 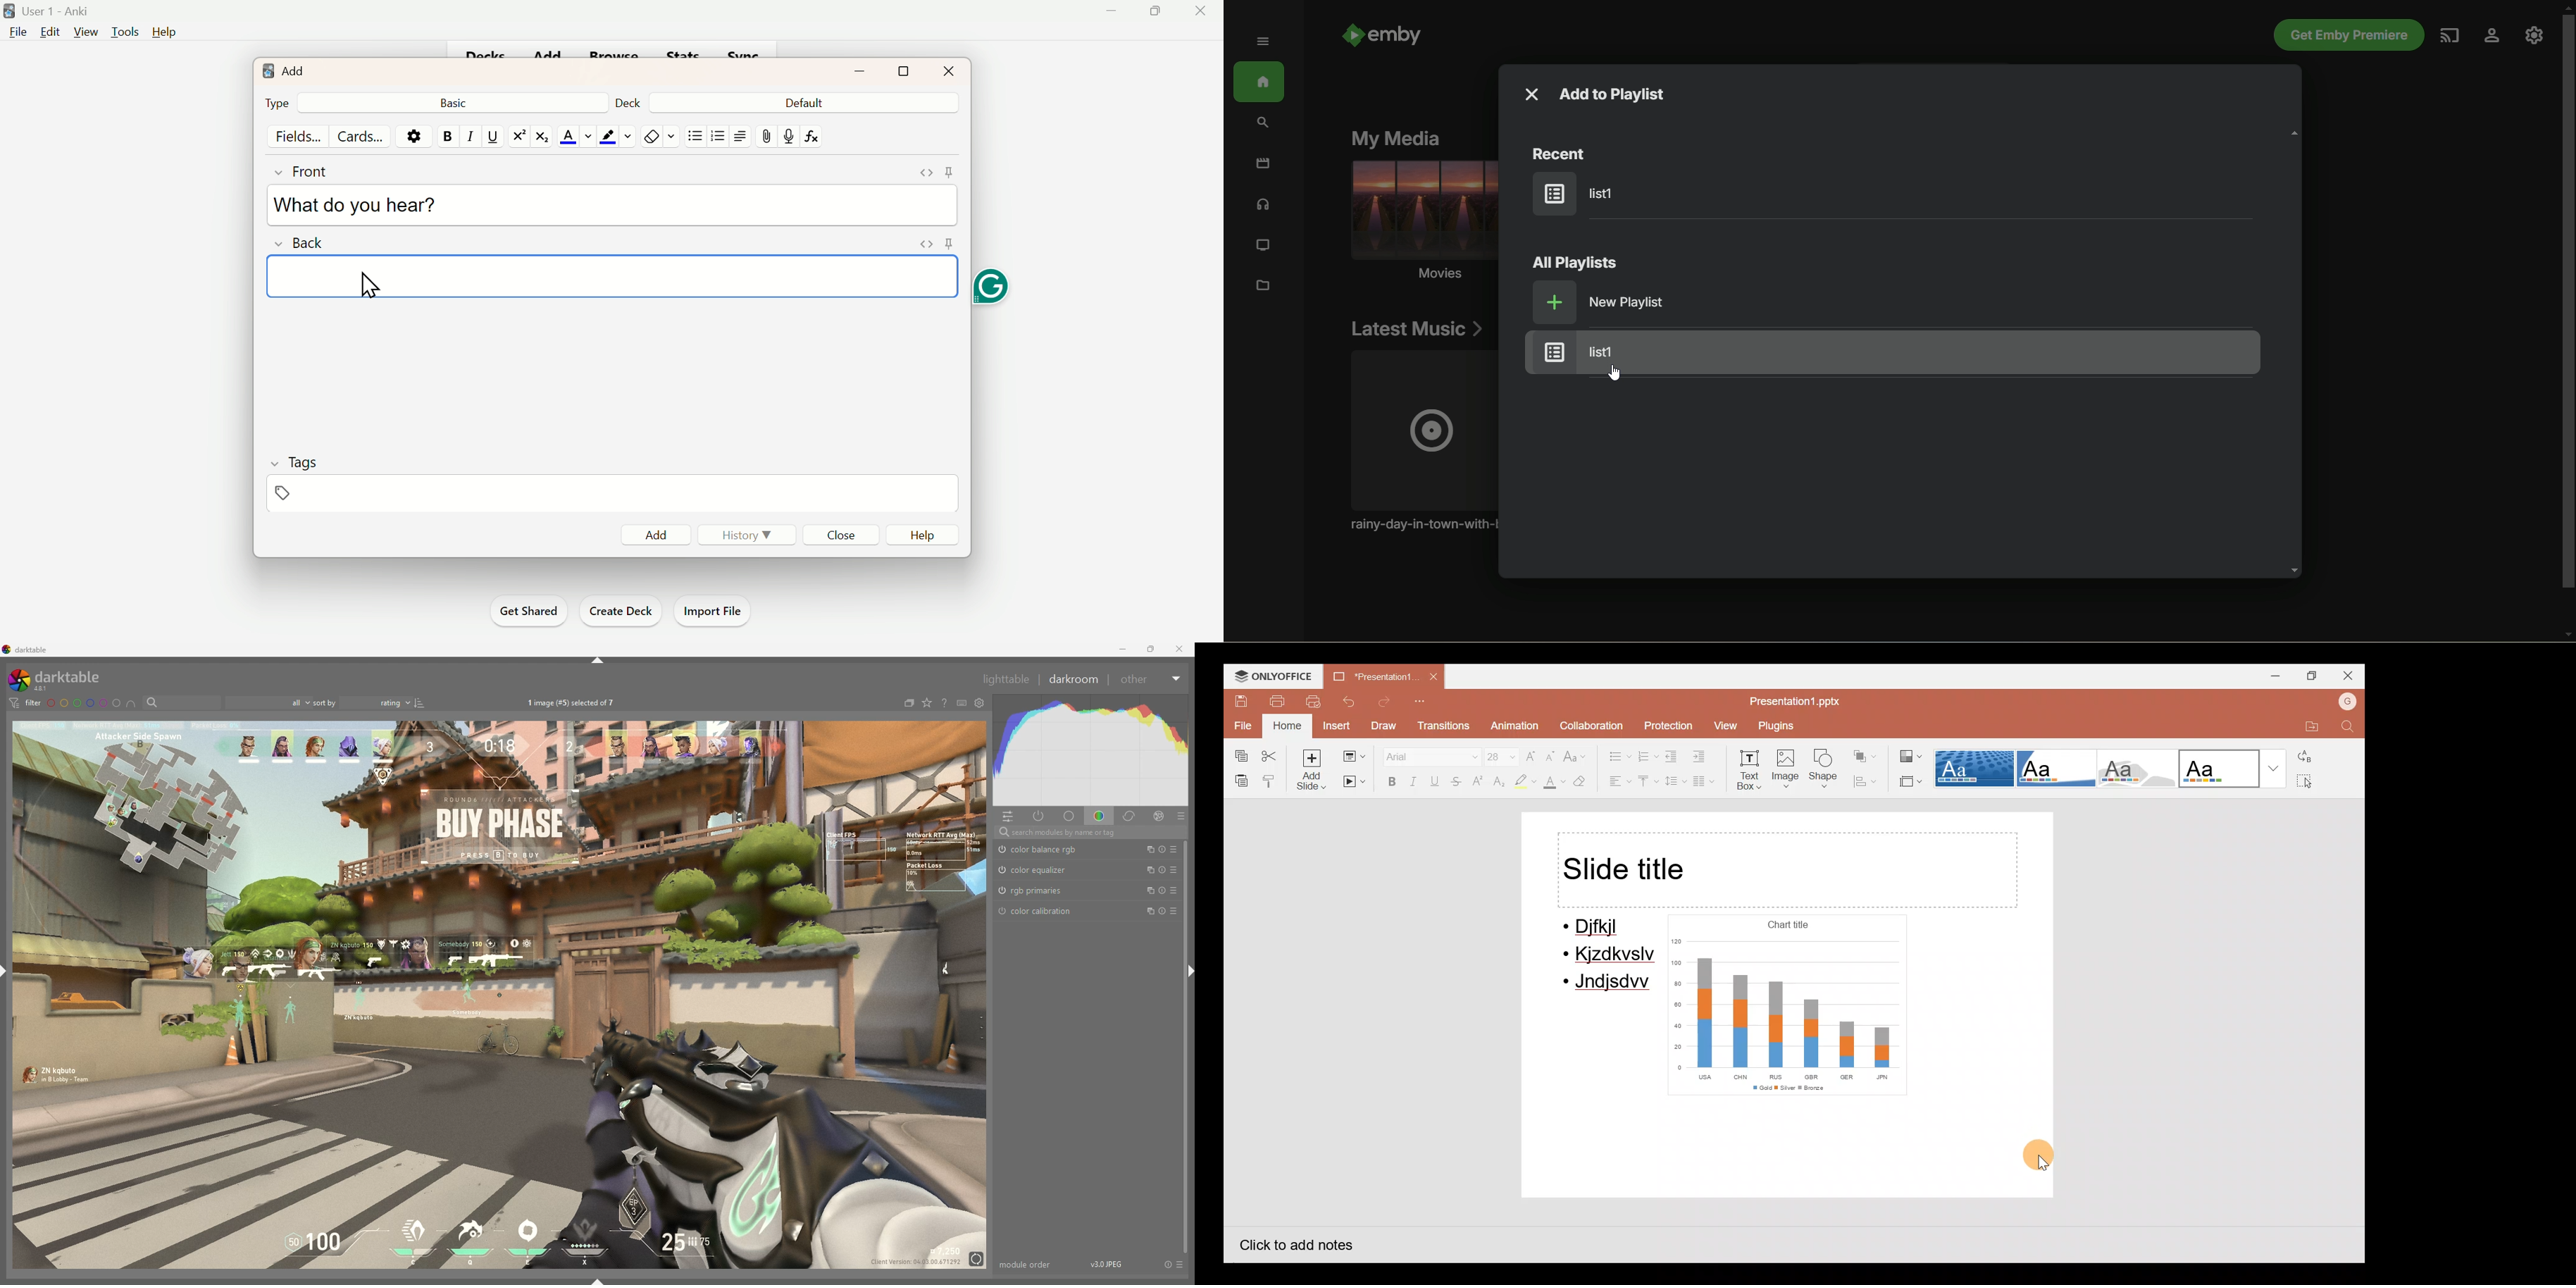 What do you see at coordinates (1148, 870) in the screenshot?
I see `multiple instances action` at bounding box center [1148, 870].